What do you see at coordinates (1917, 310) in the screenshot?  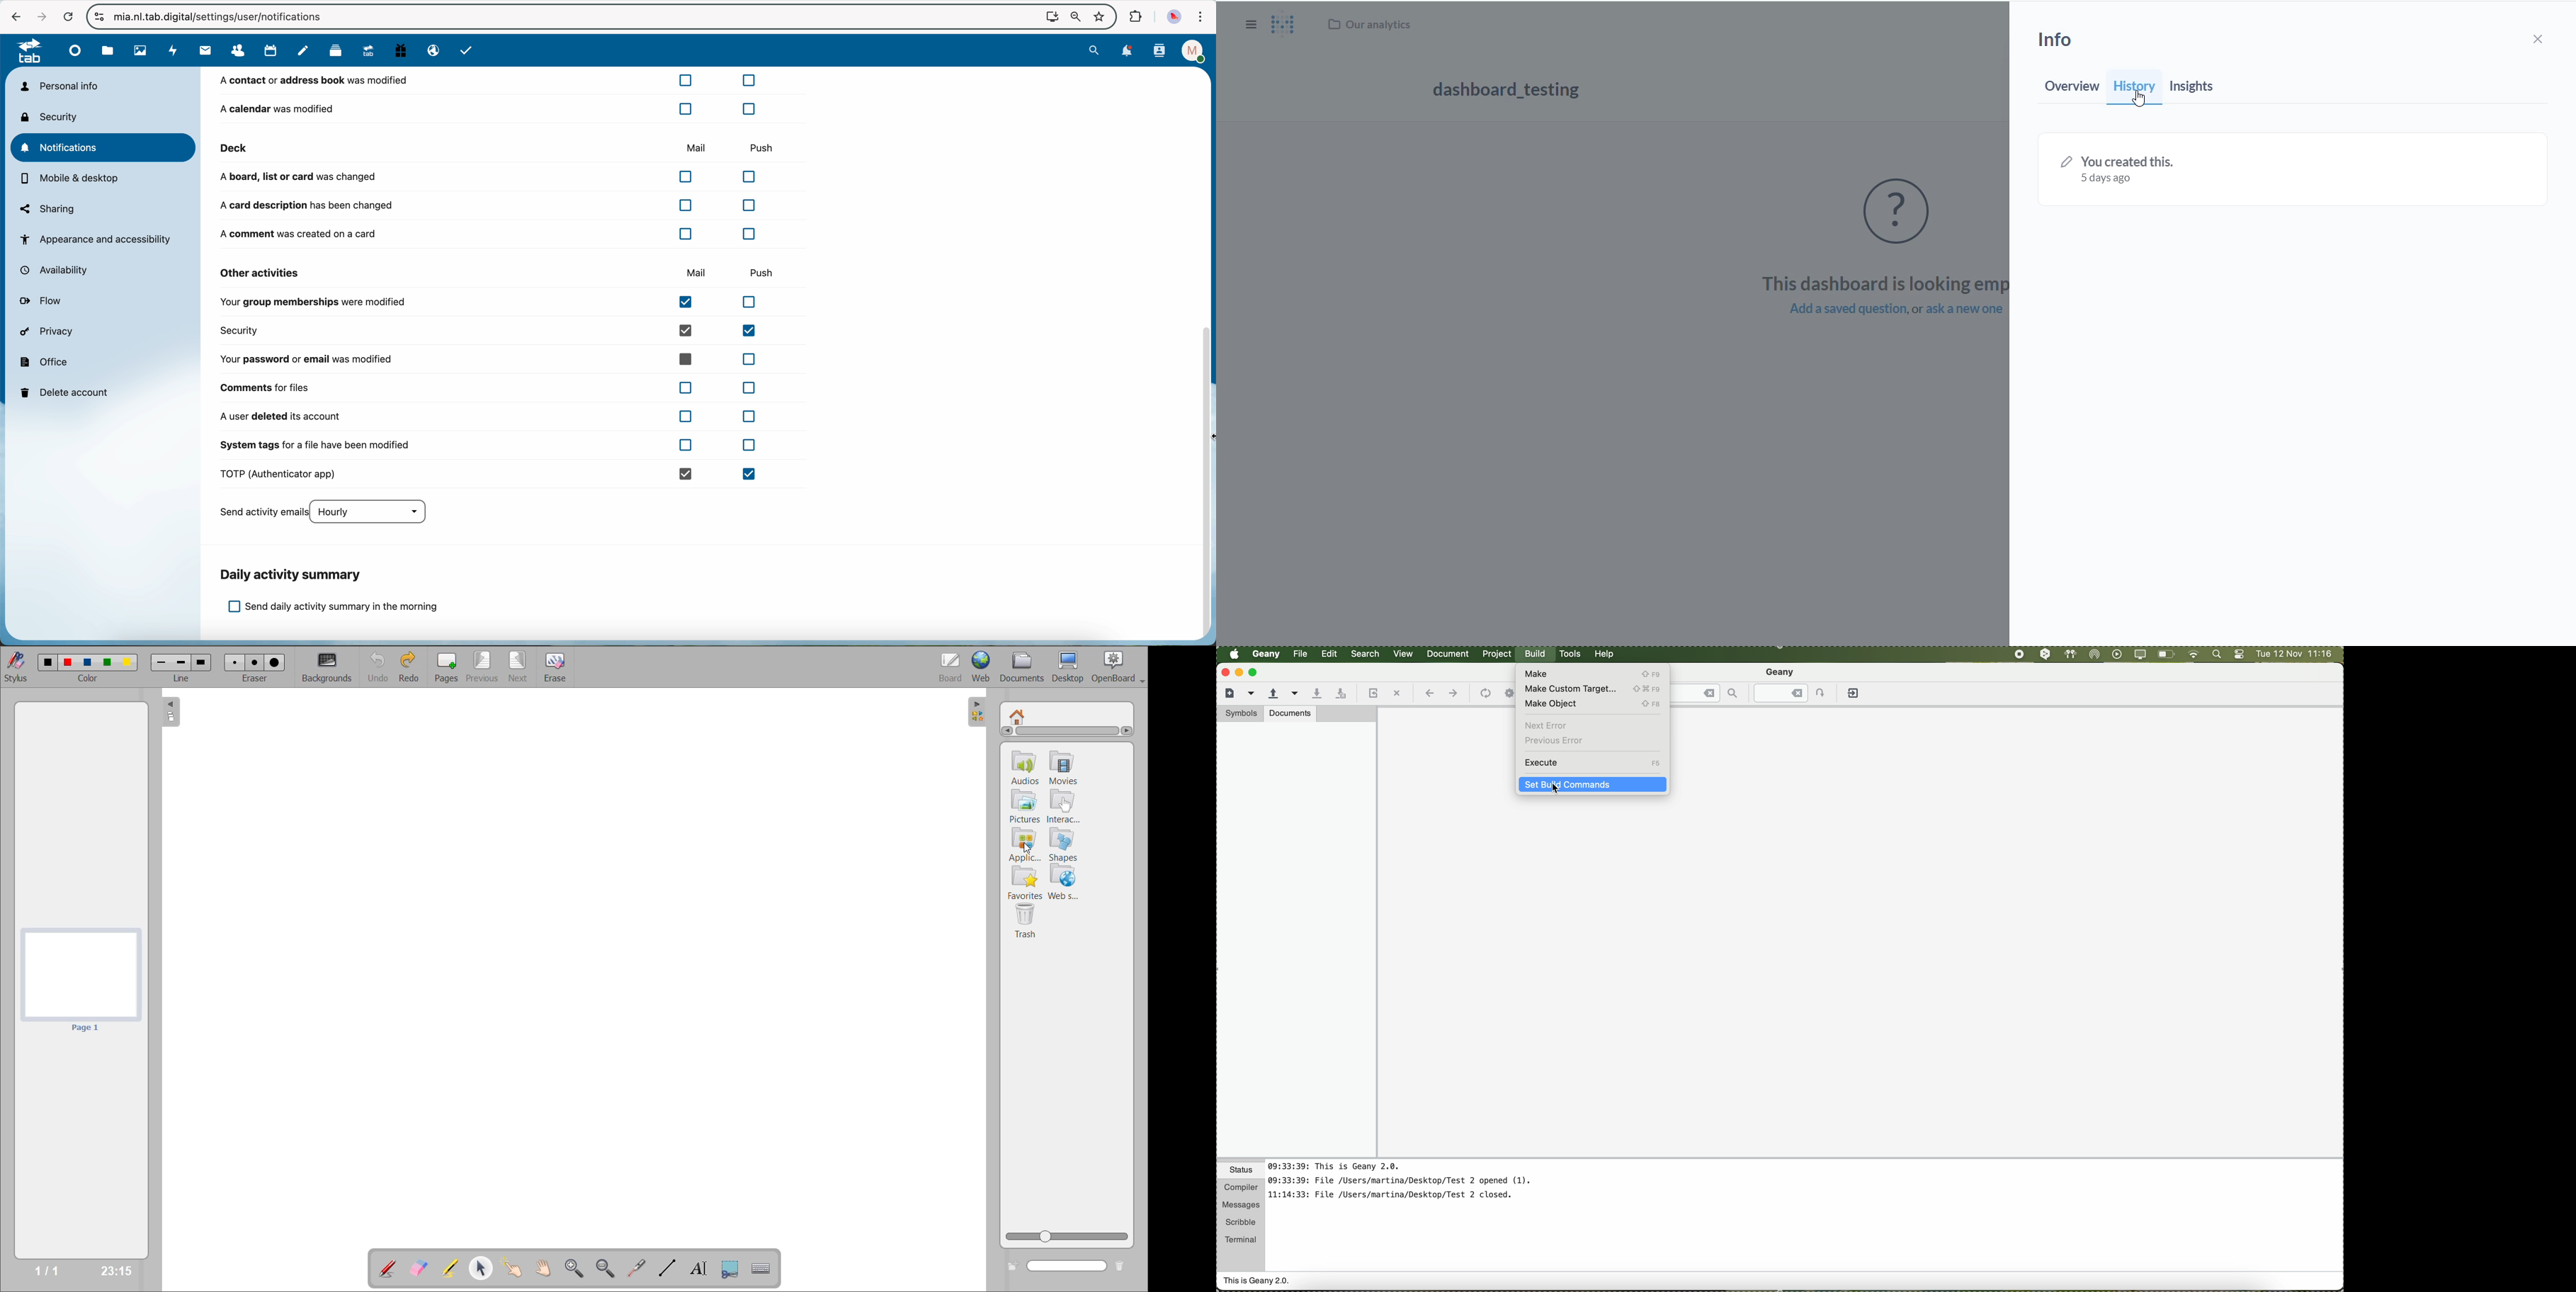 I see `or` at bounding box center [1917, 310].